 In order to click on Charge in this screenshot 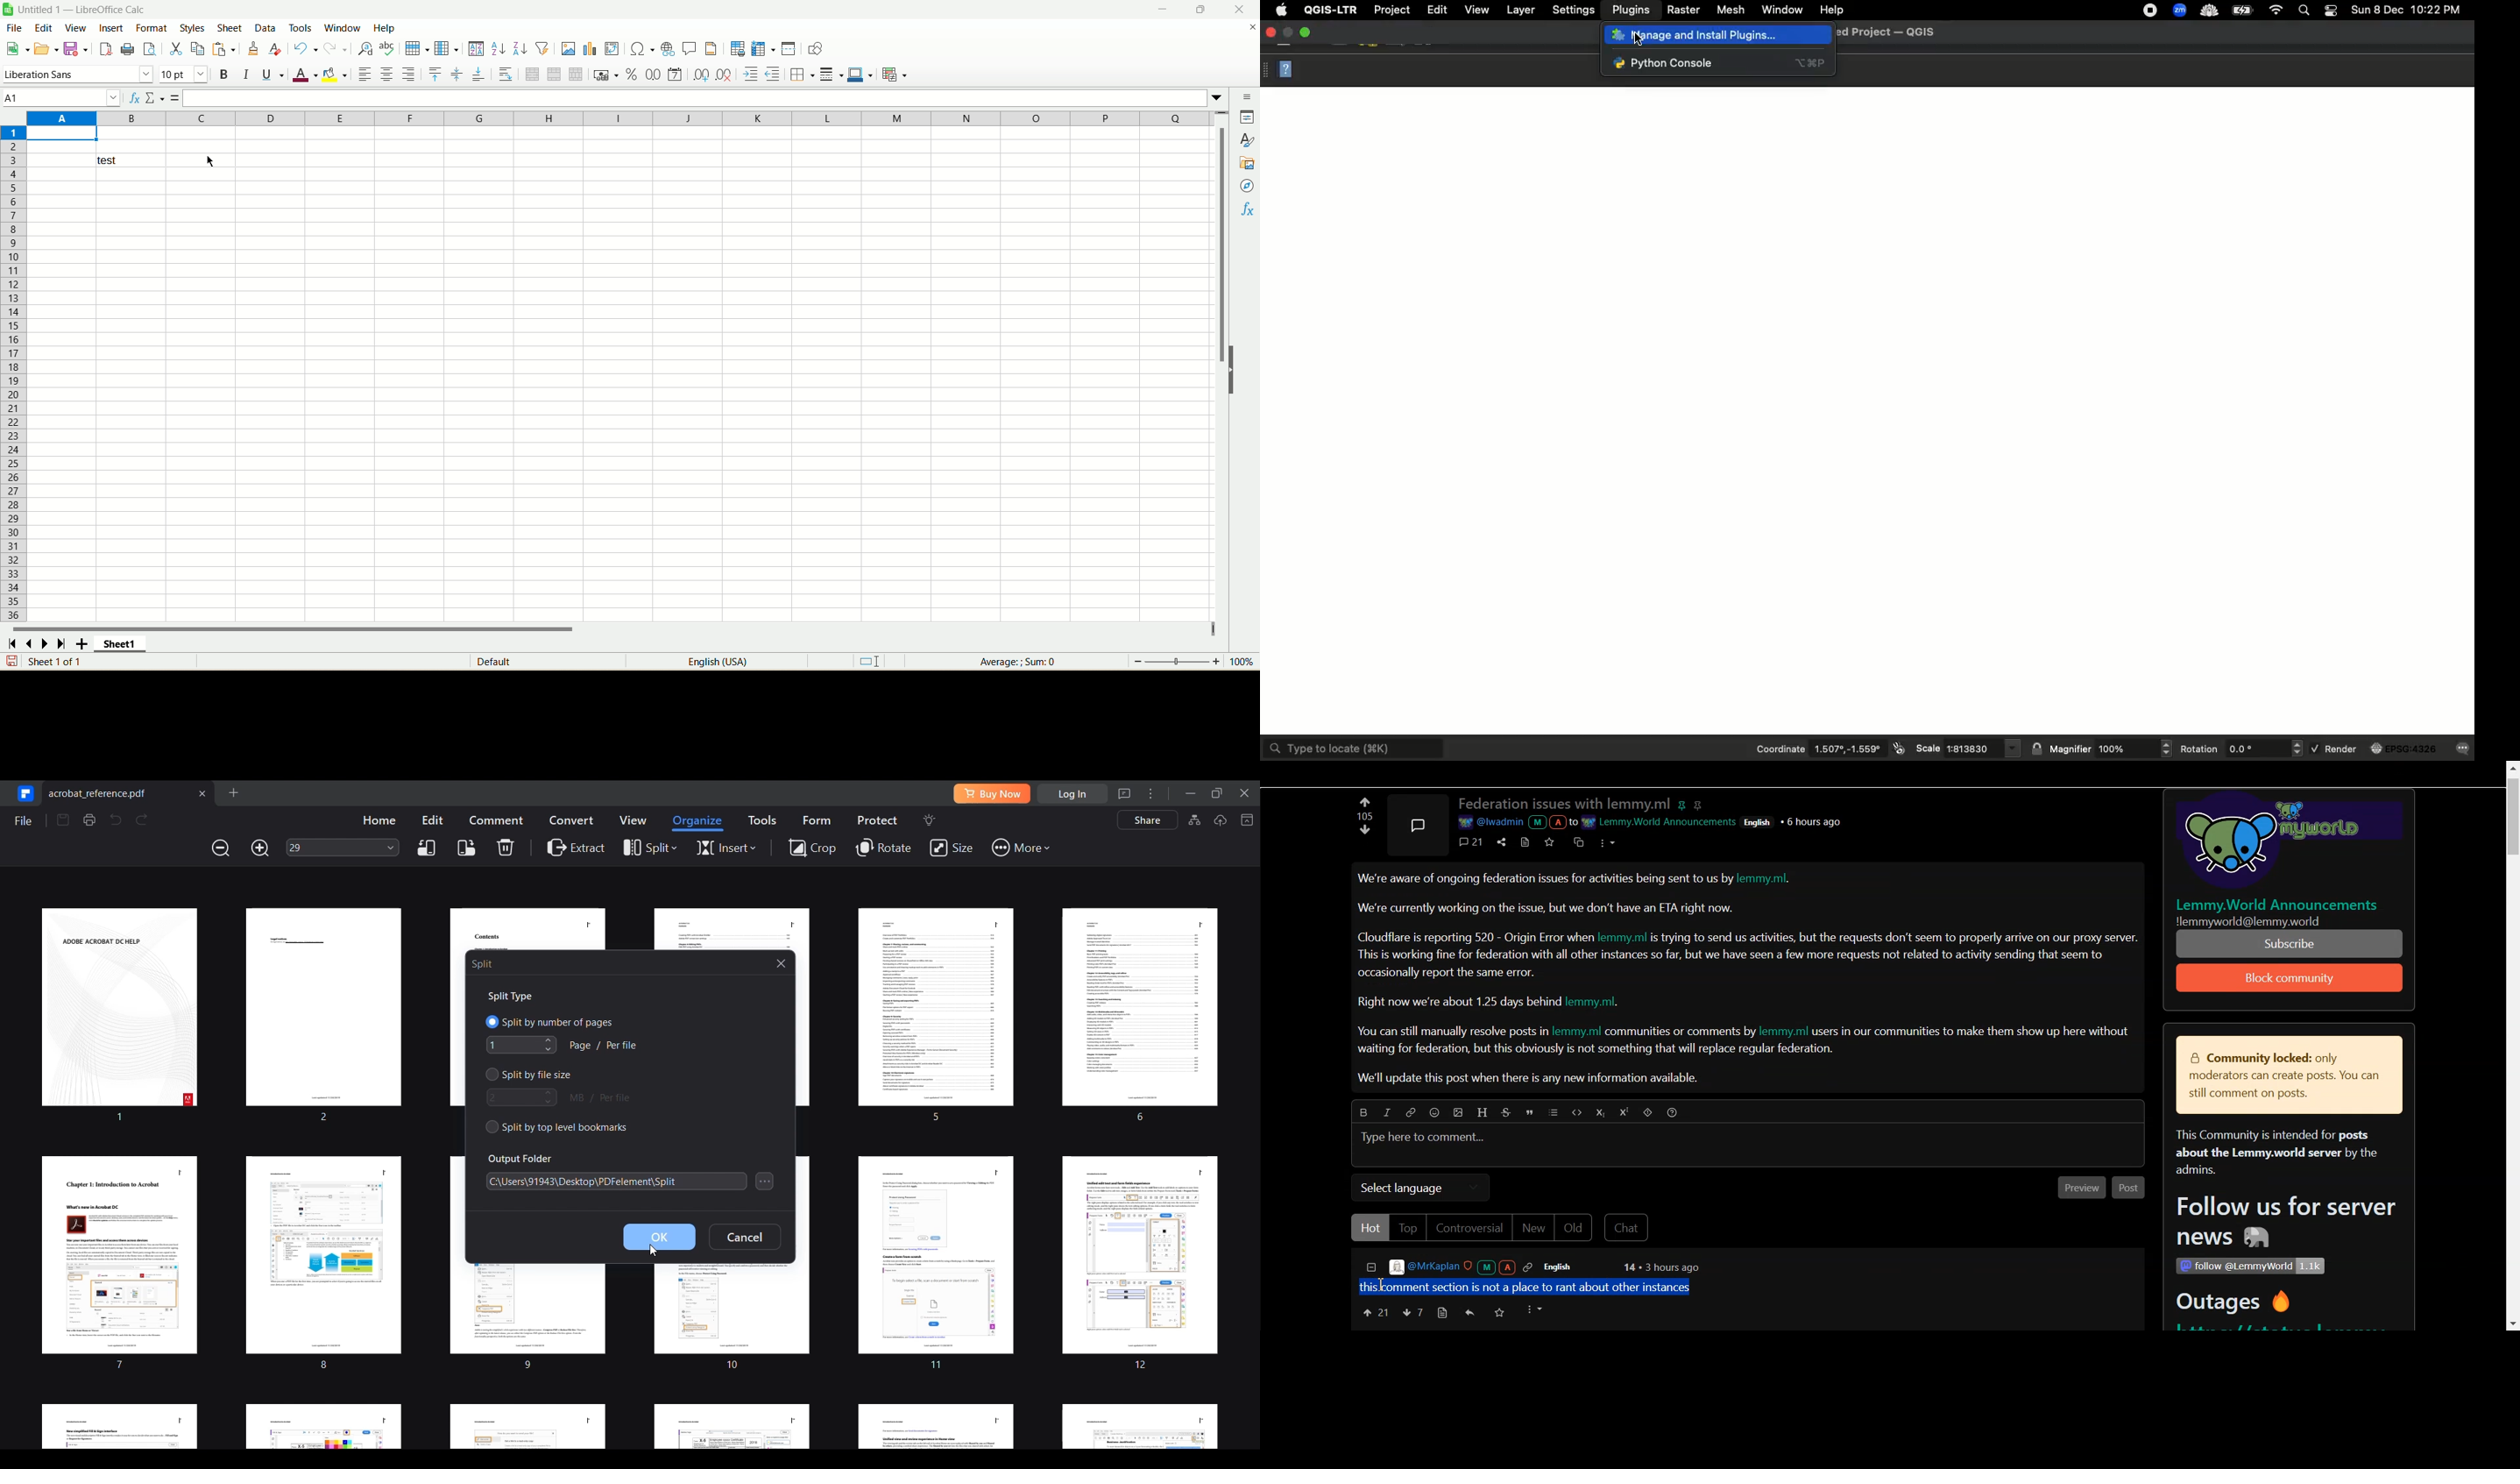, I will do `click(2244, 11)`.